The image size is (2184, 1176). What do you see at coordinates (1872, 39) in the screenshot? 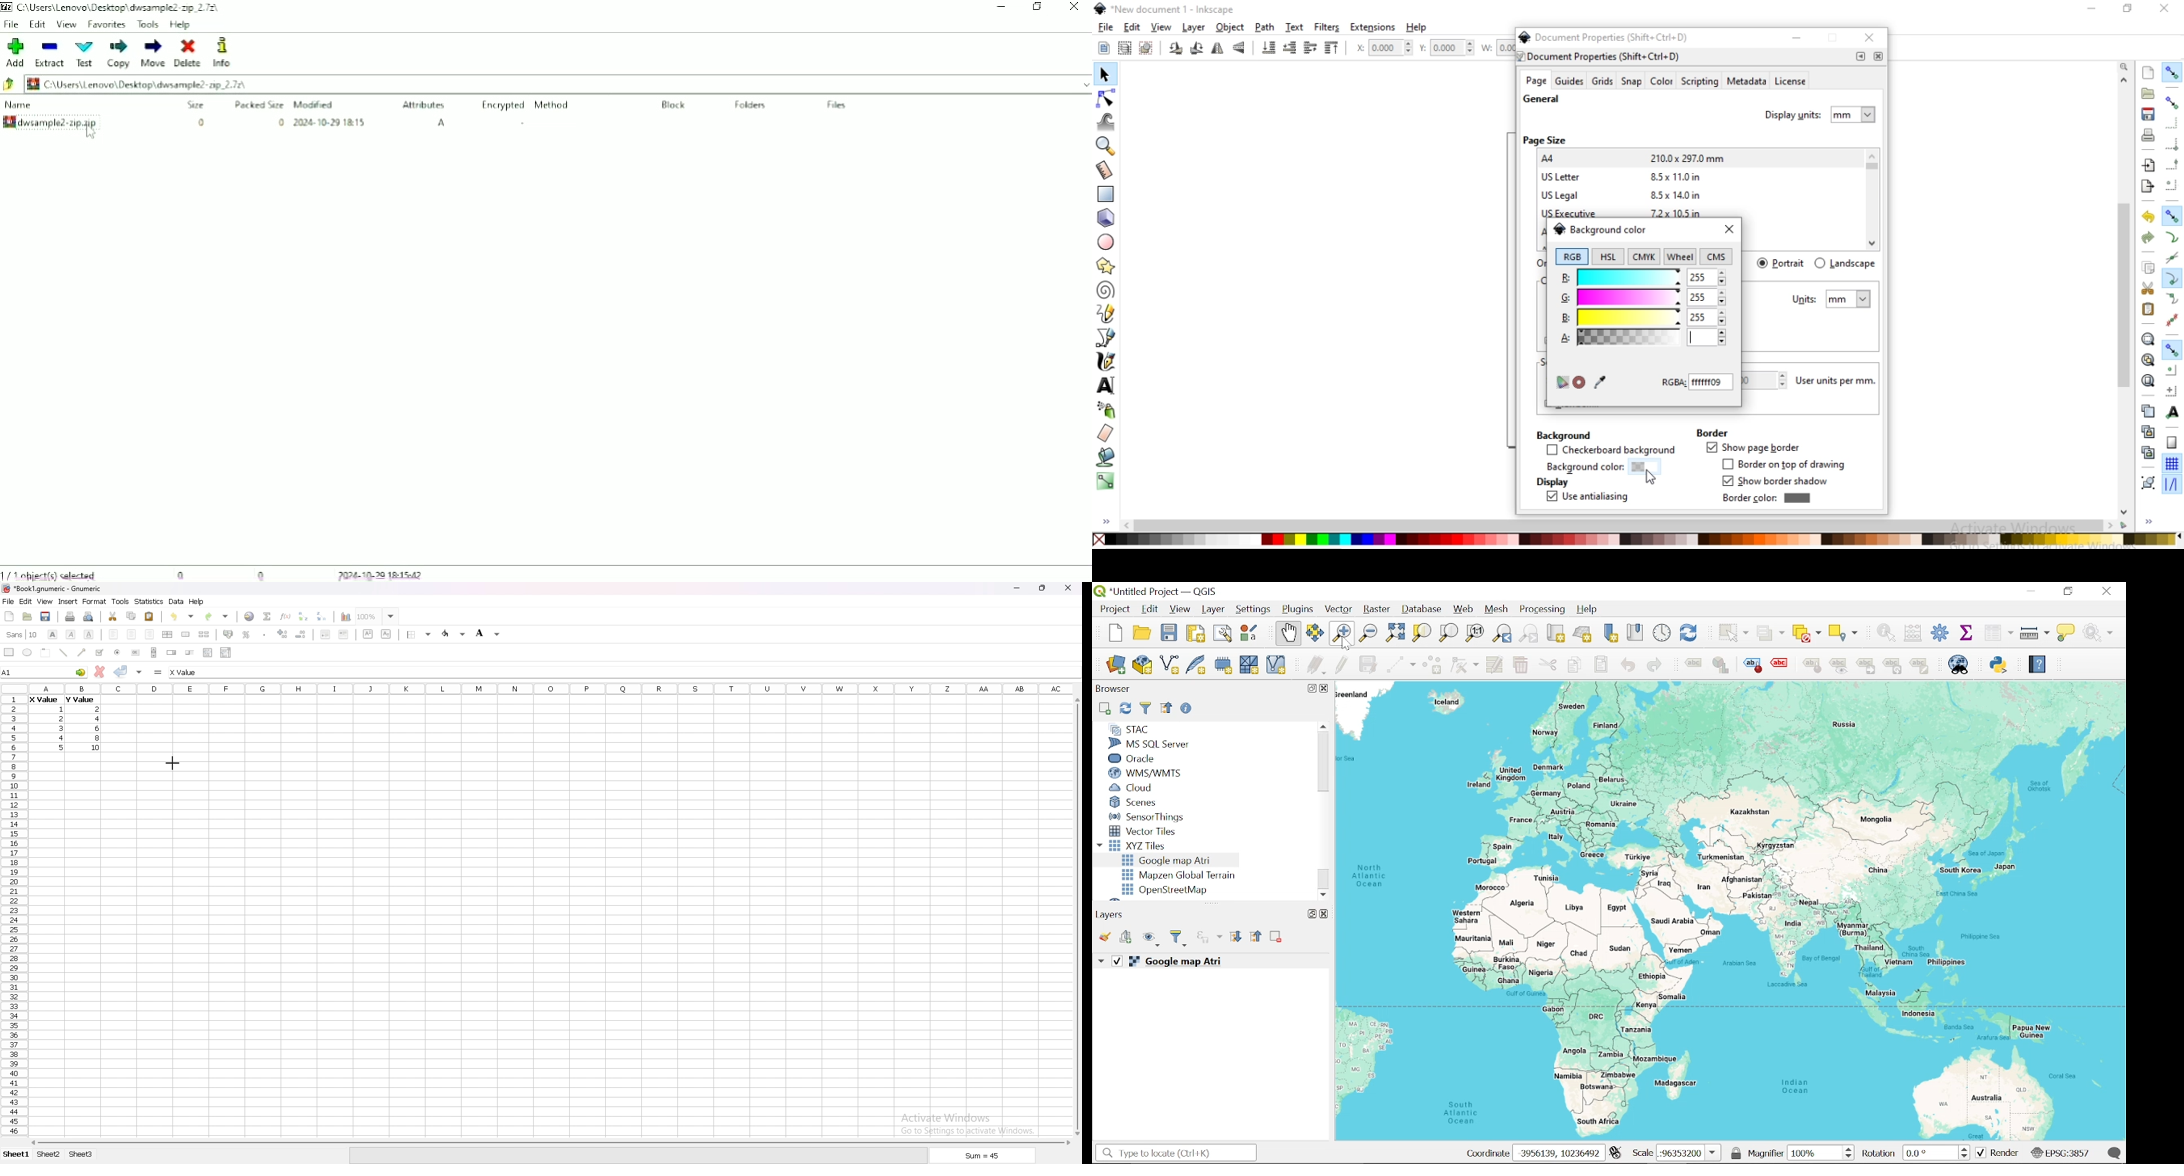
I see `close` at bounding box center [1872, 39].